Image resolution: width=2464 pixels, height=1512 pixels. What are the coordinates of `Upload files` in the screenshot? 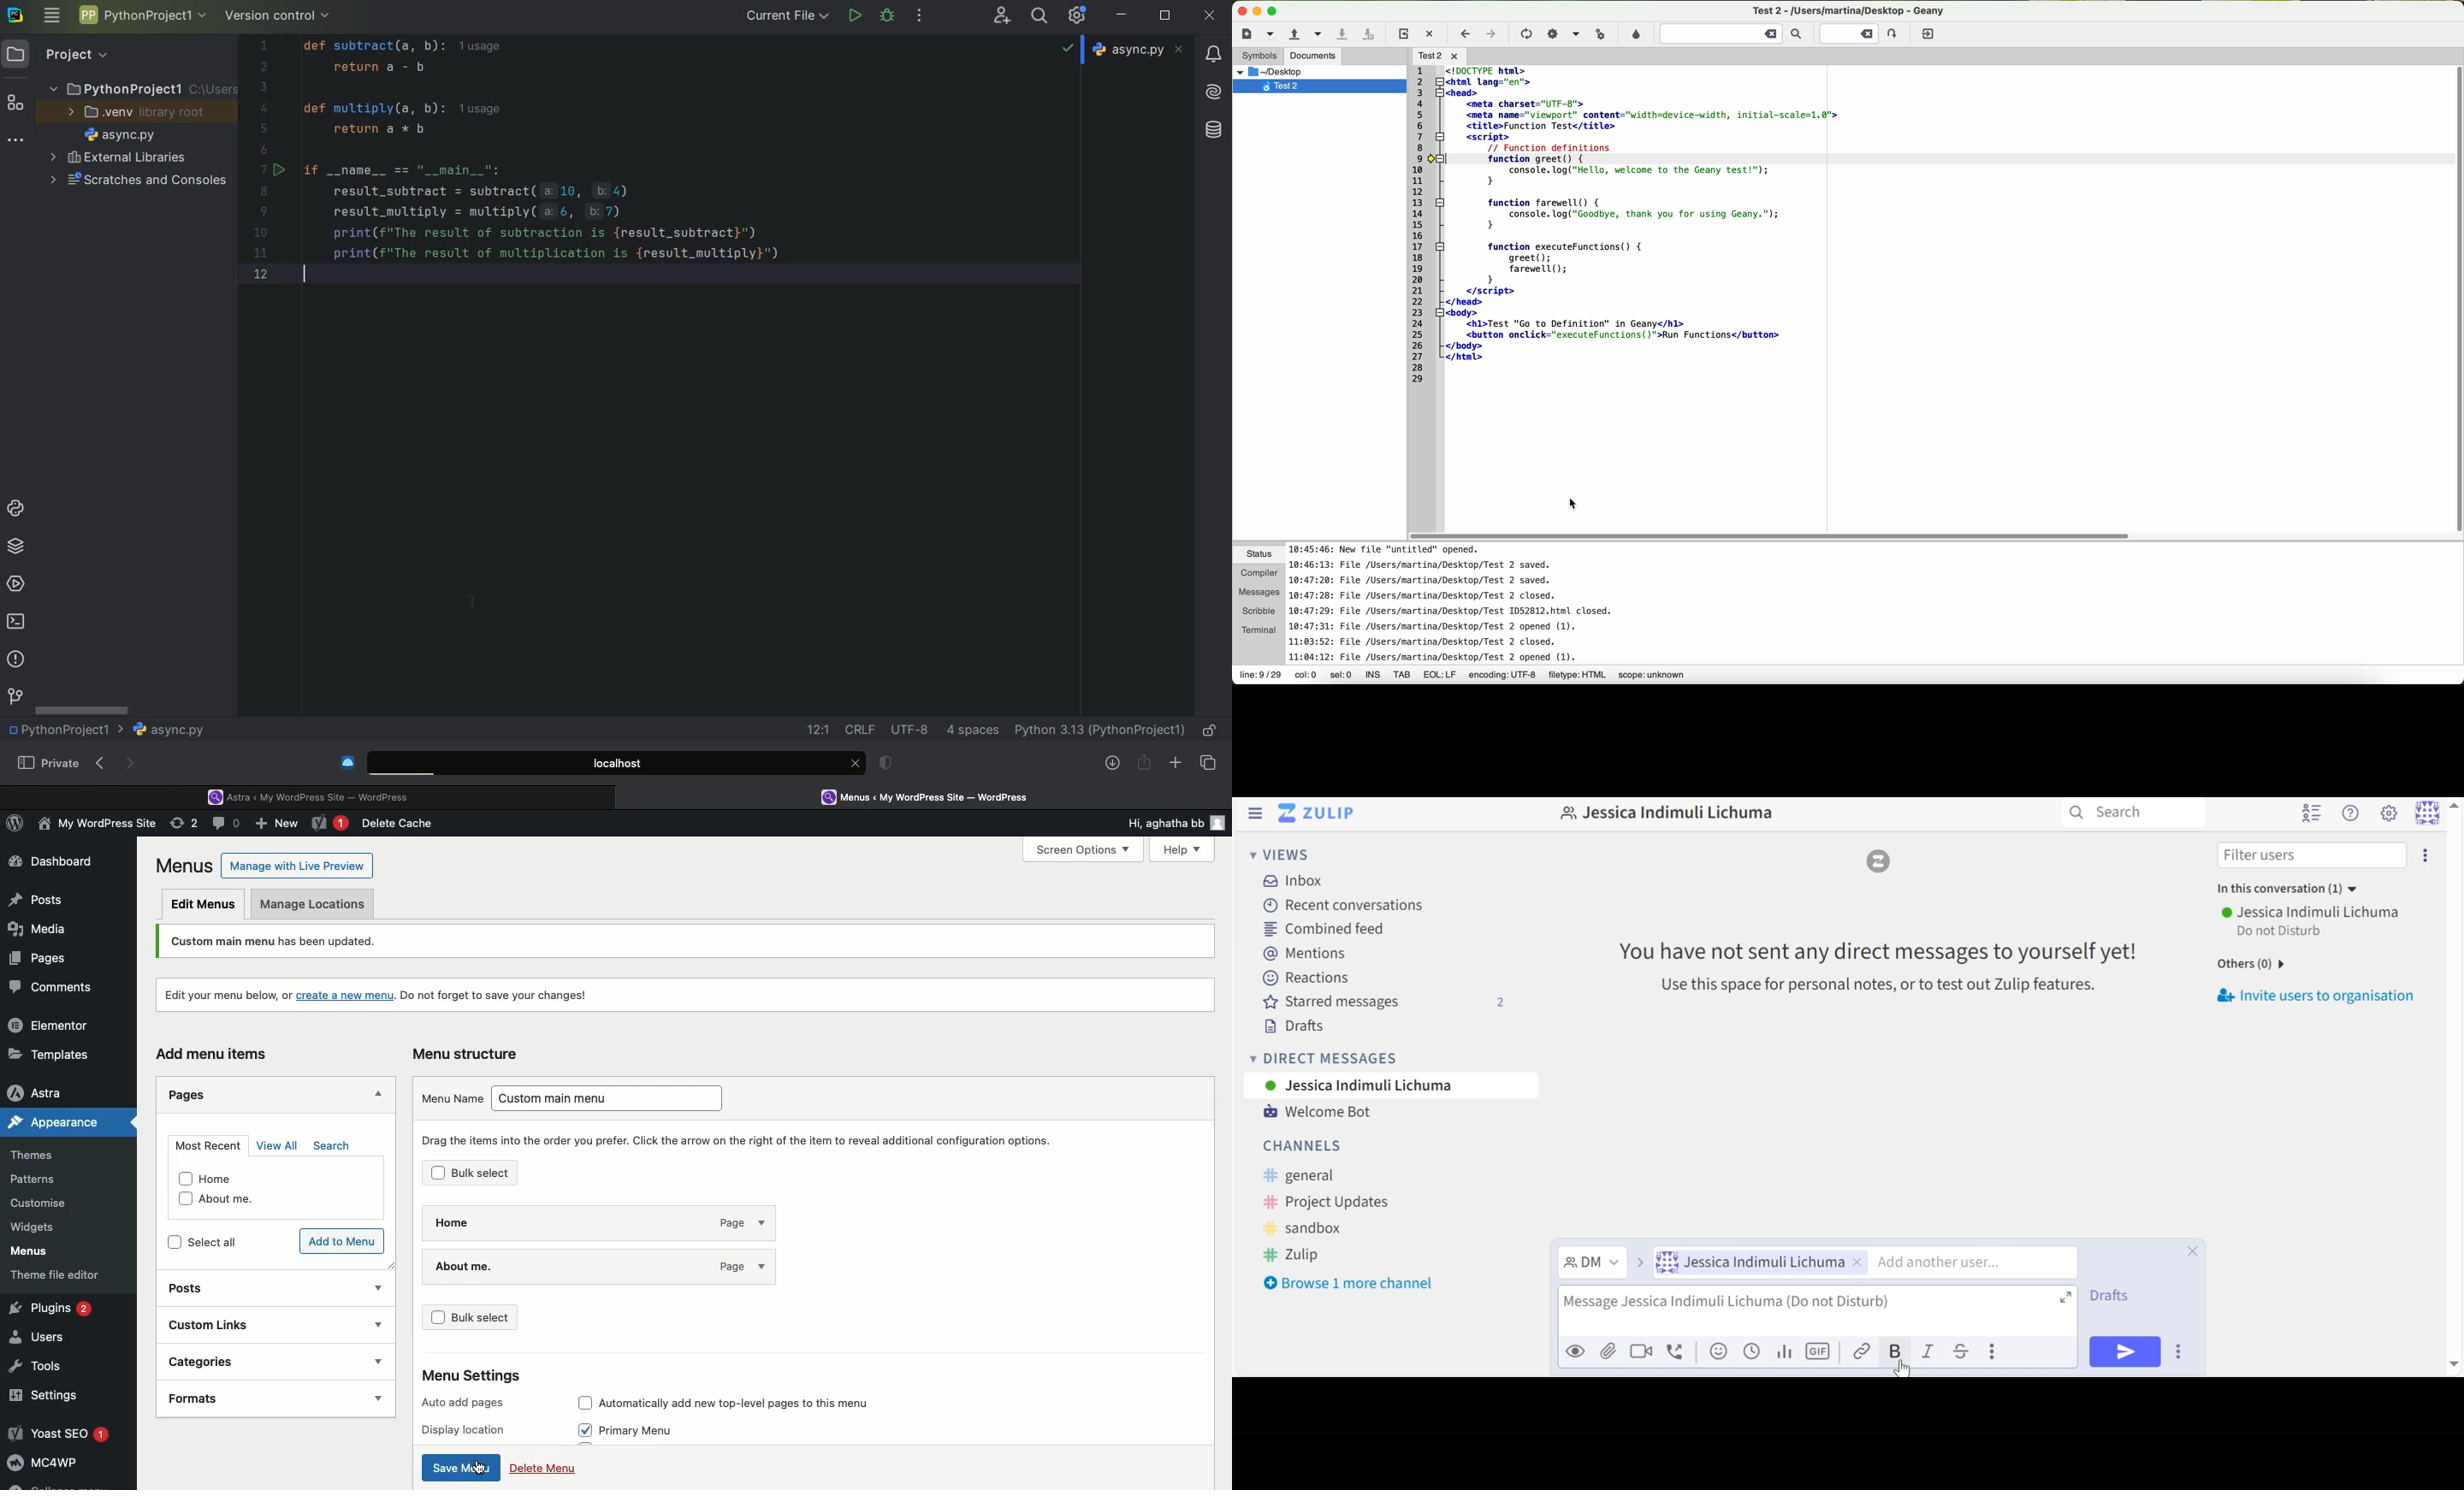 It's located at (1609, 1351).